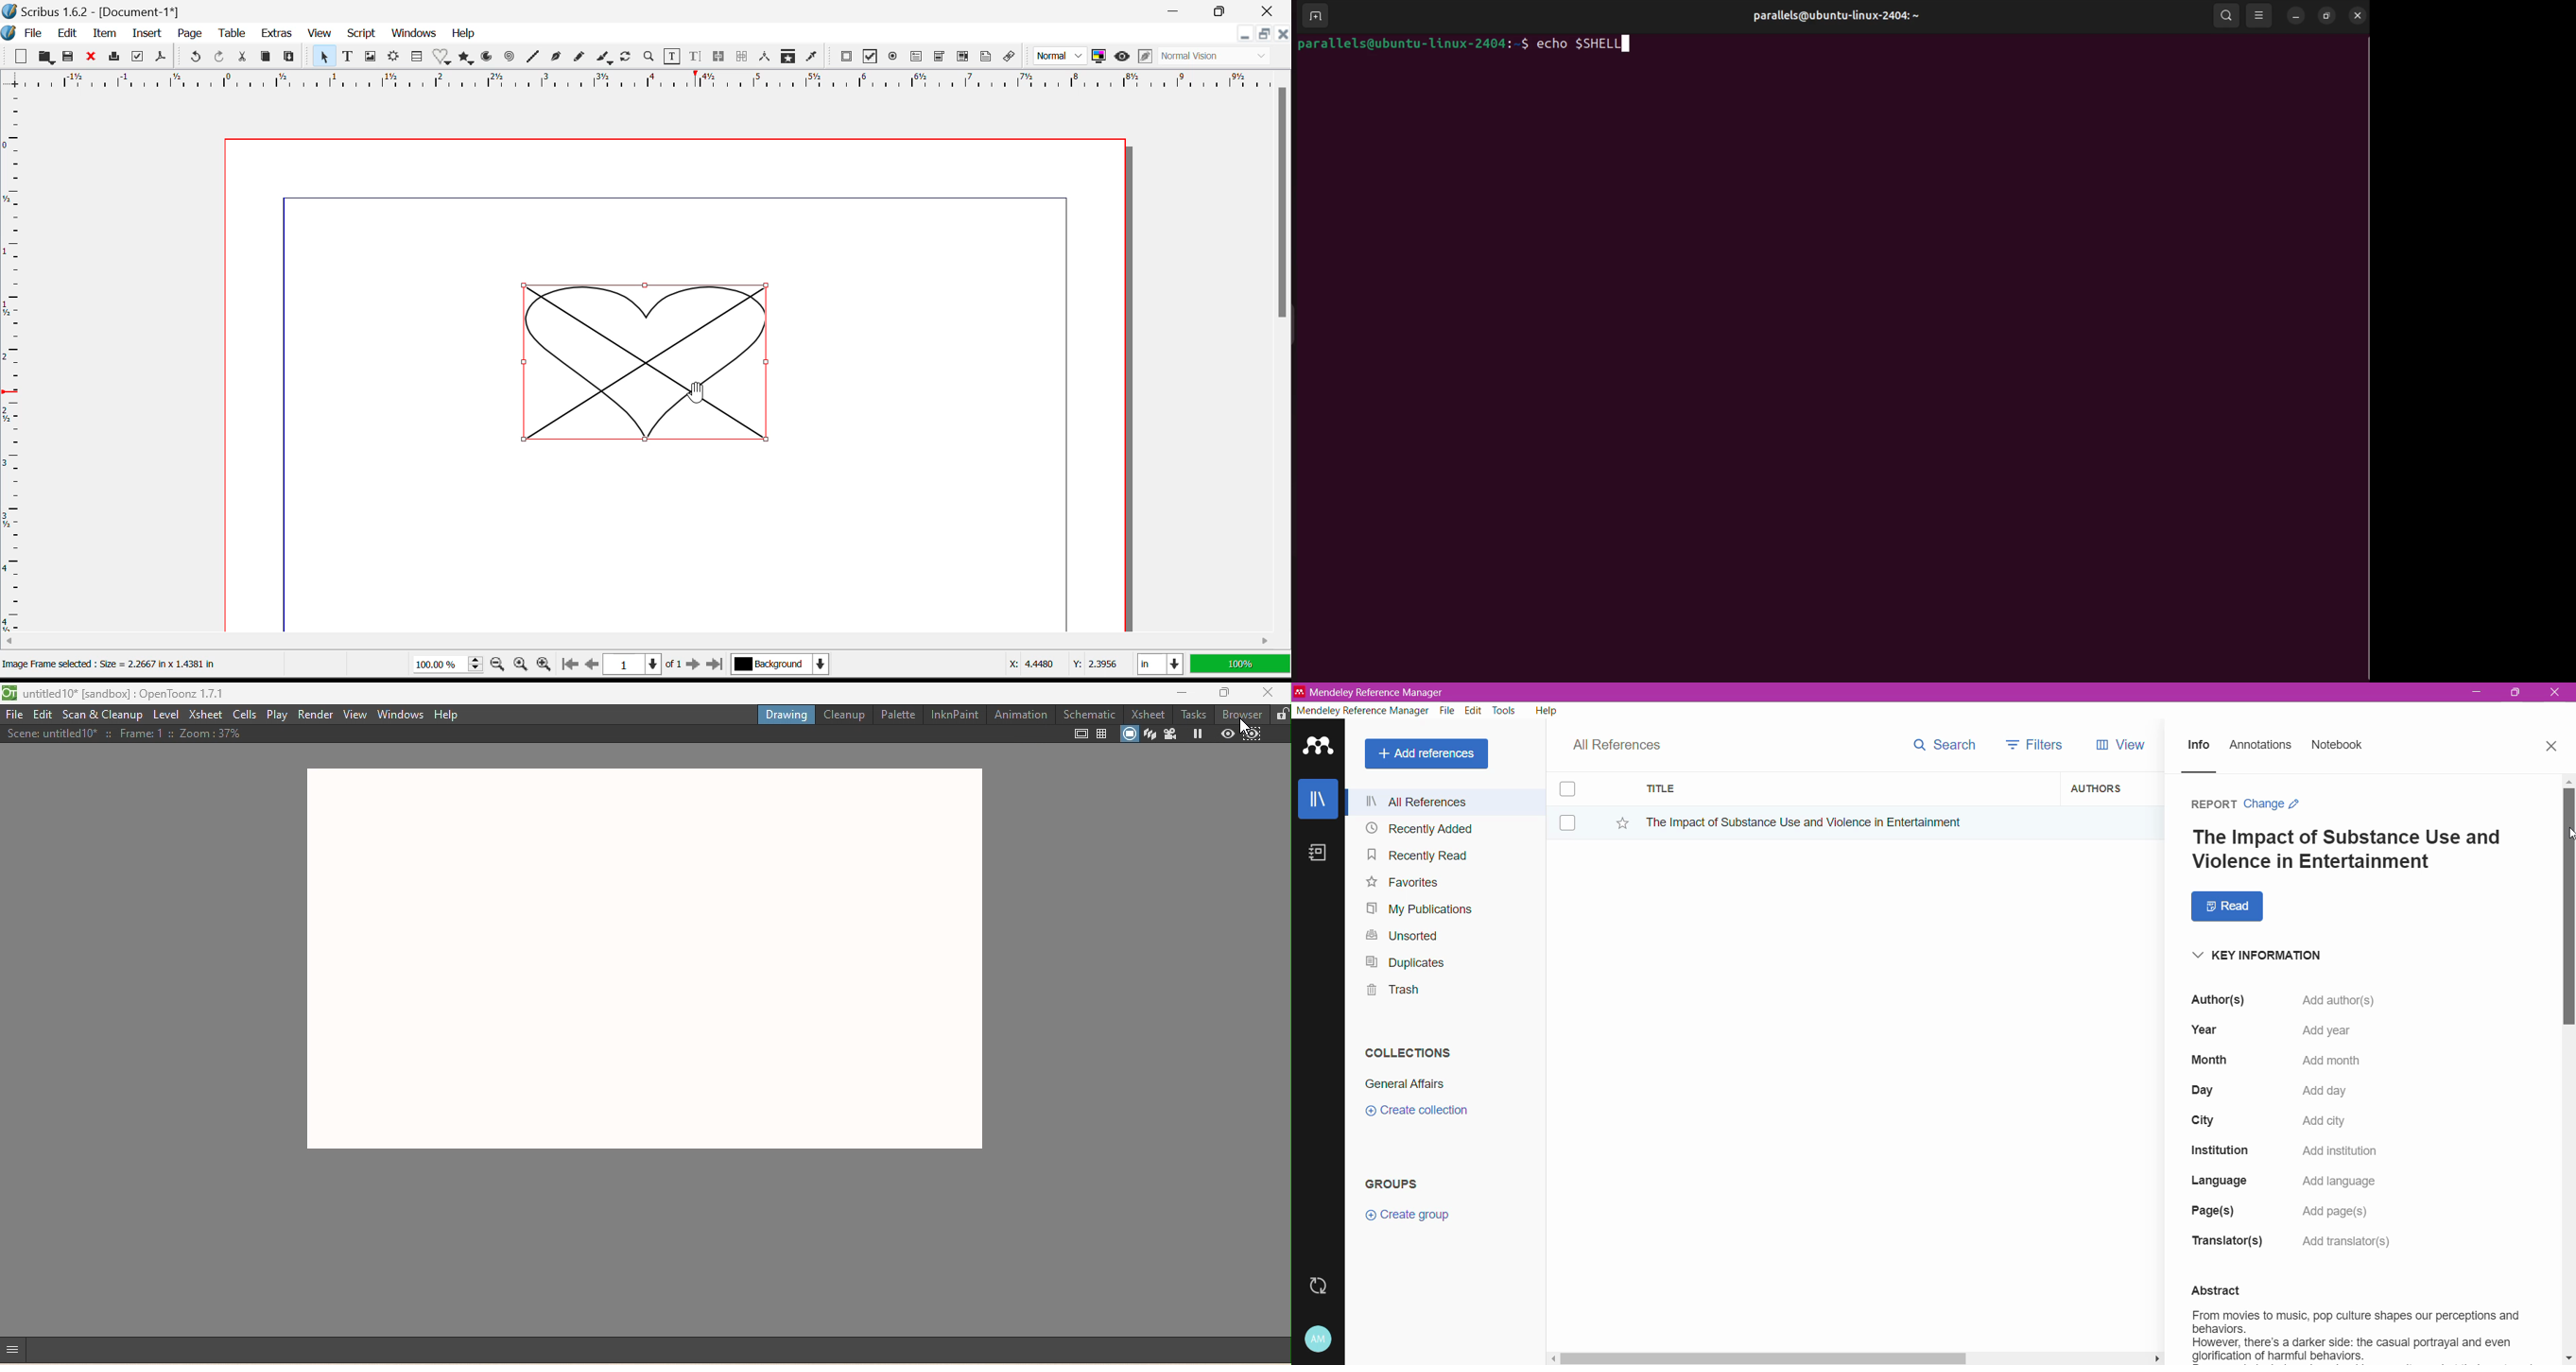  I want to click on Application Name, so click(1371, 692).